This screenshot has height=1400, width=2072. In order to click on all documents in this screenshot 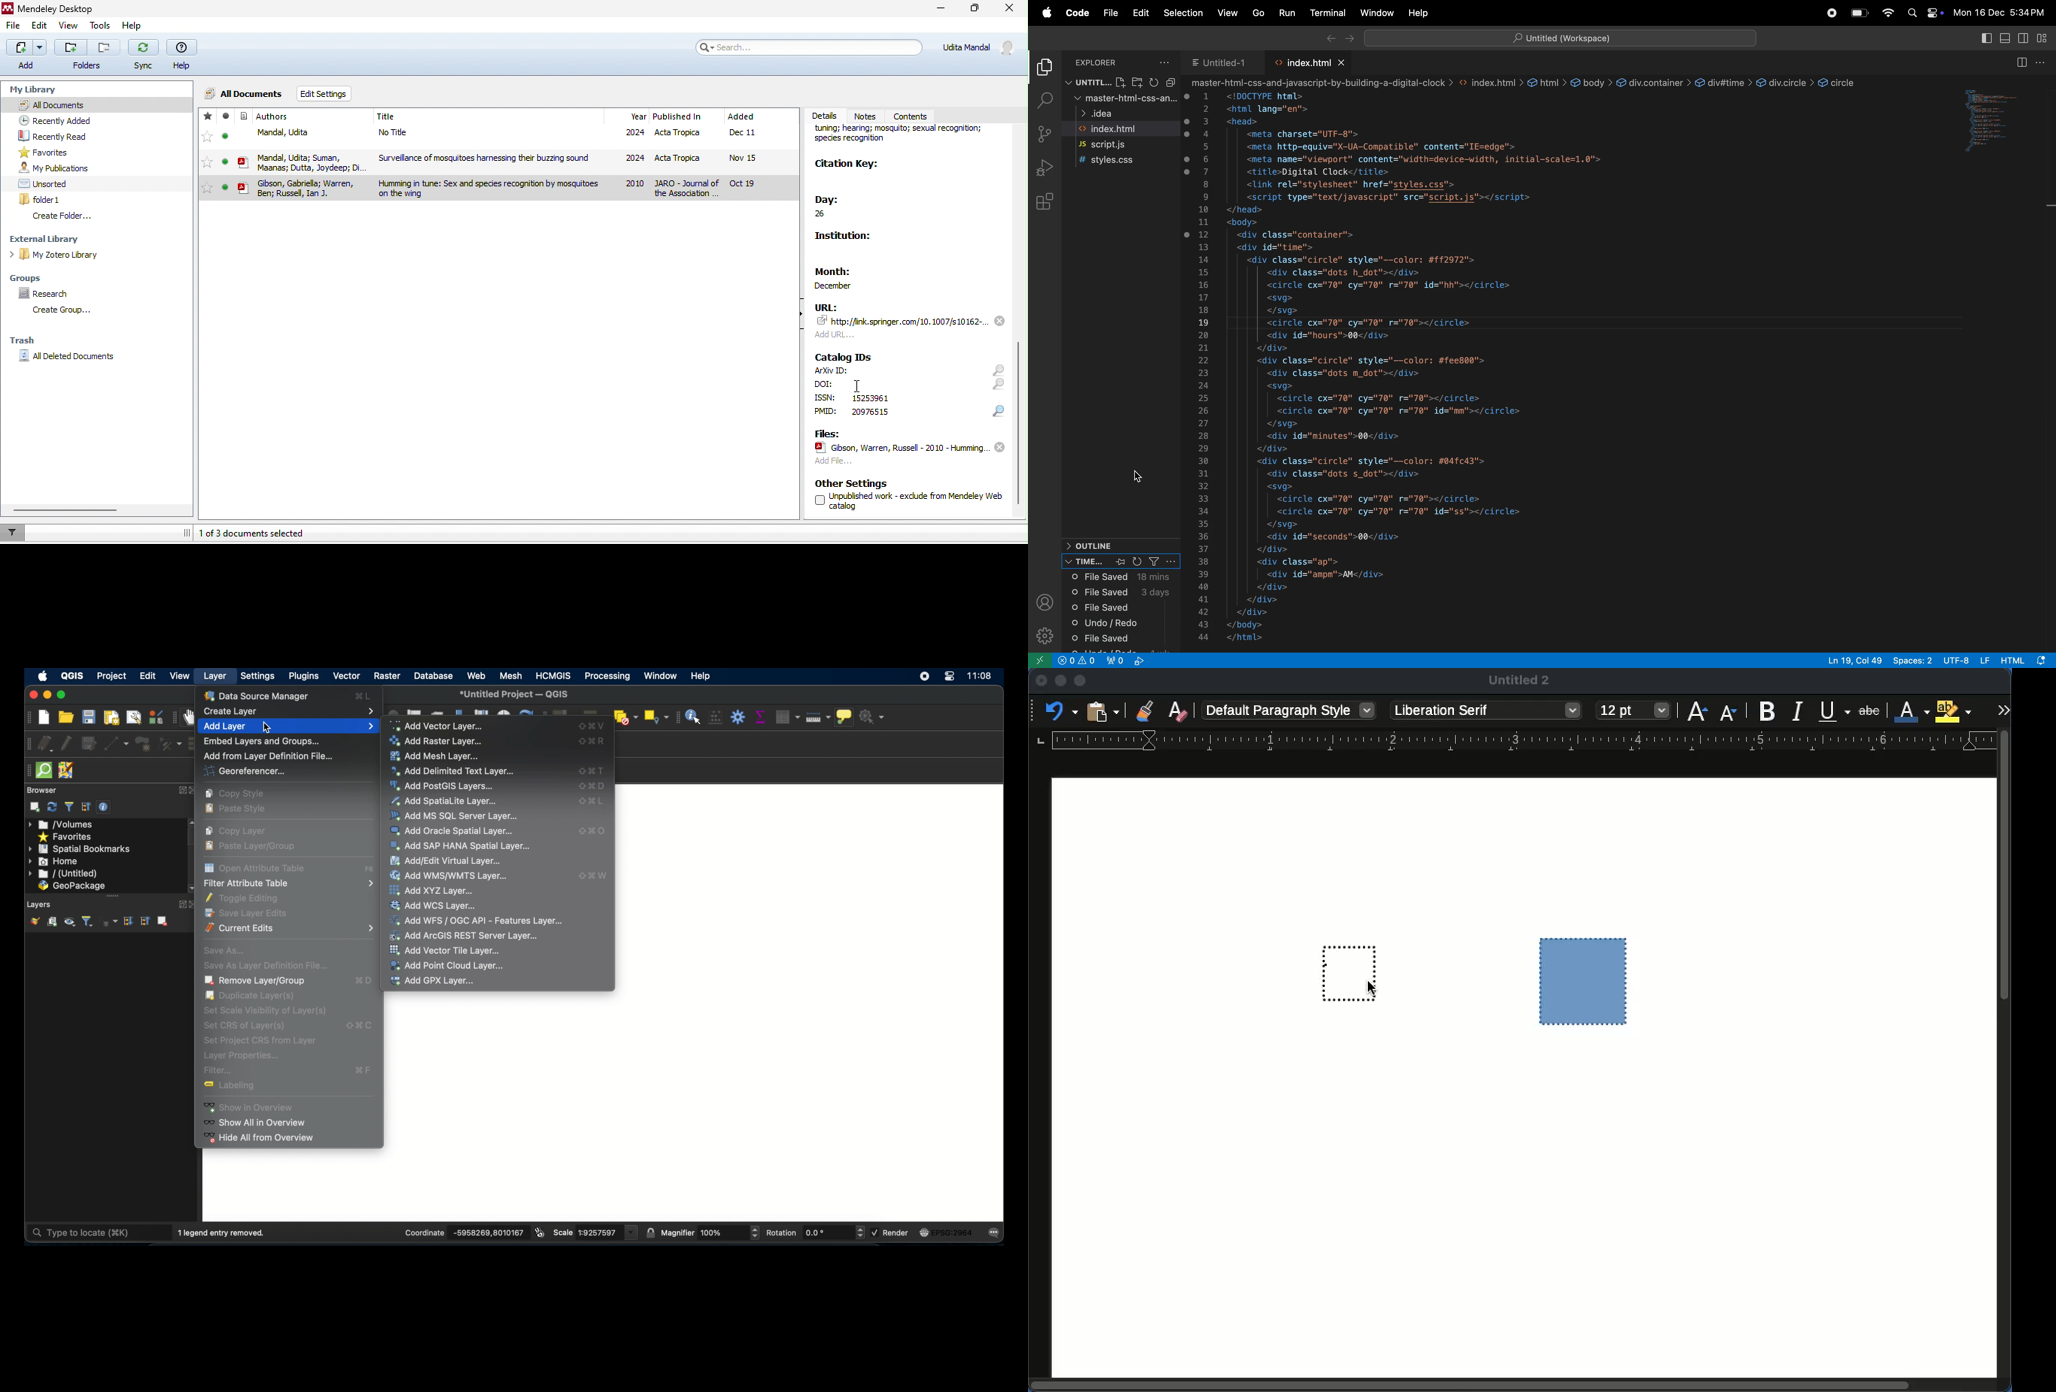, I will do `click(245, 92)`.